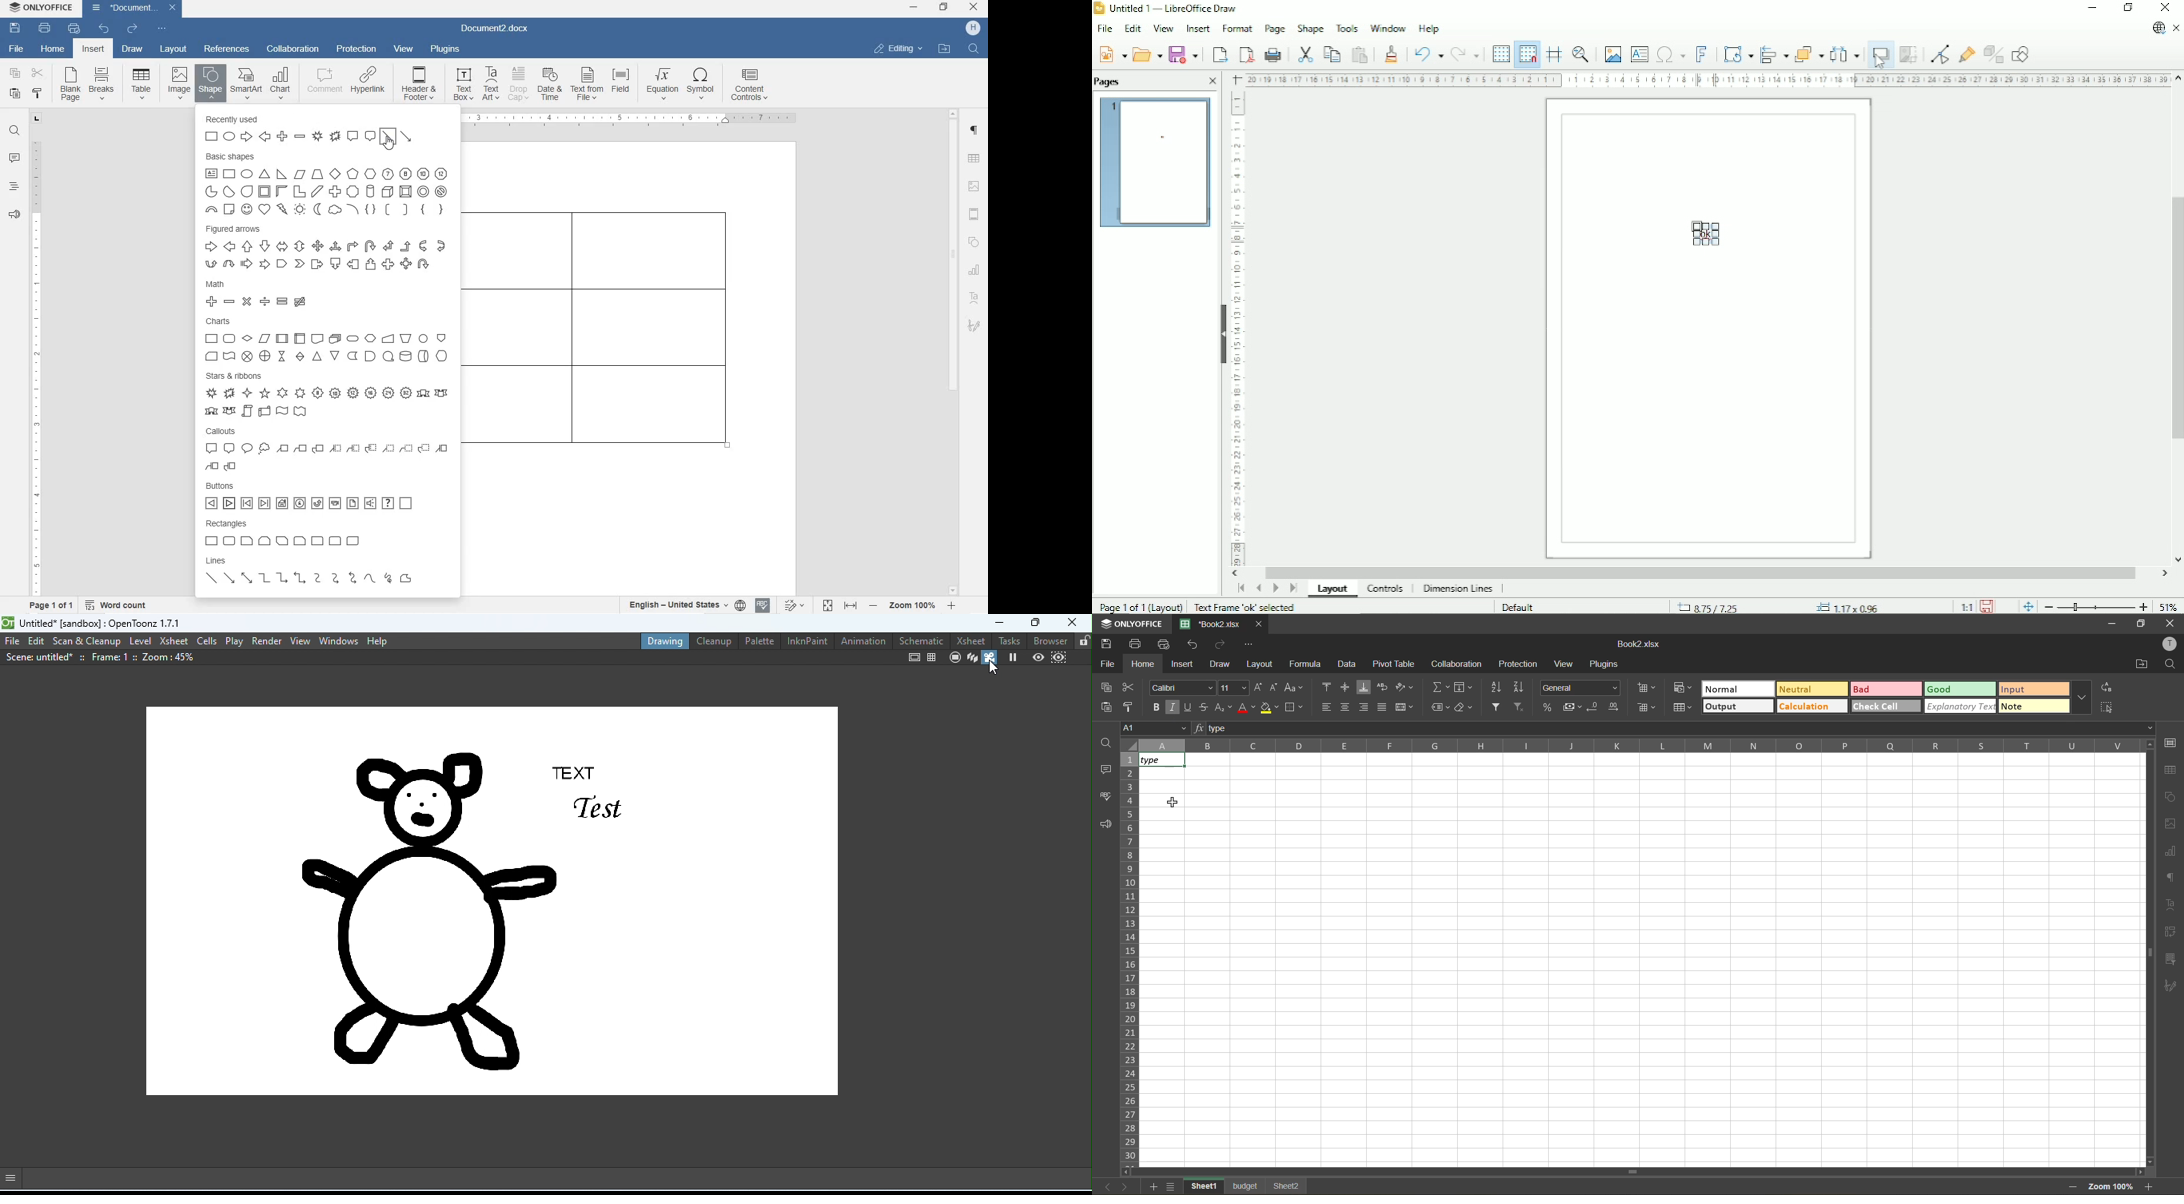 This screenshot has height=1204, width=2184. Describe the element at coordinates (1128, 685) in the screenshot. I see `cut` at that location.